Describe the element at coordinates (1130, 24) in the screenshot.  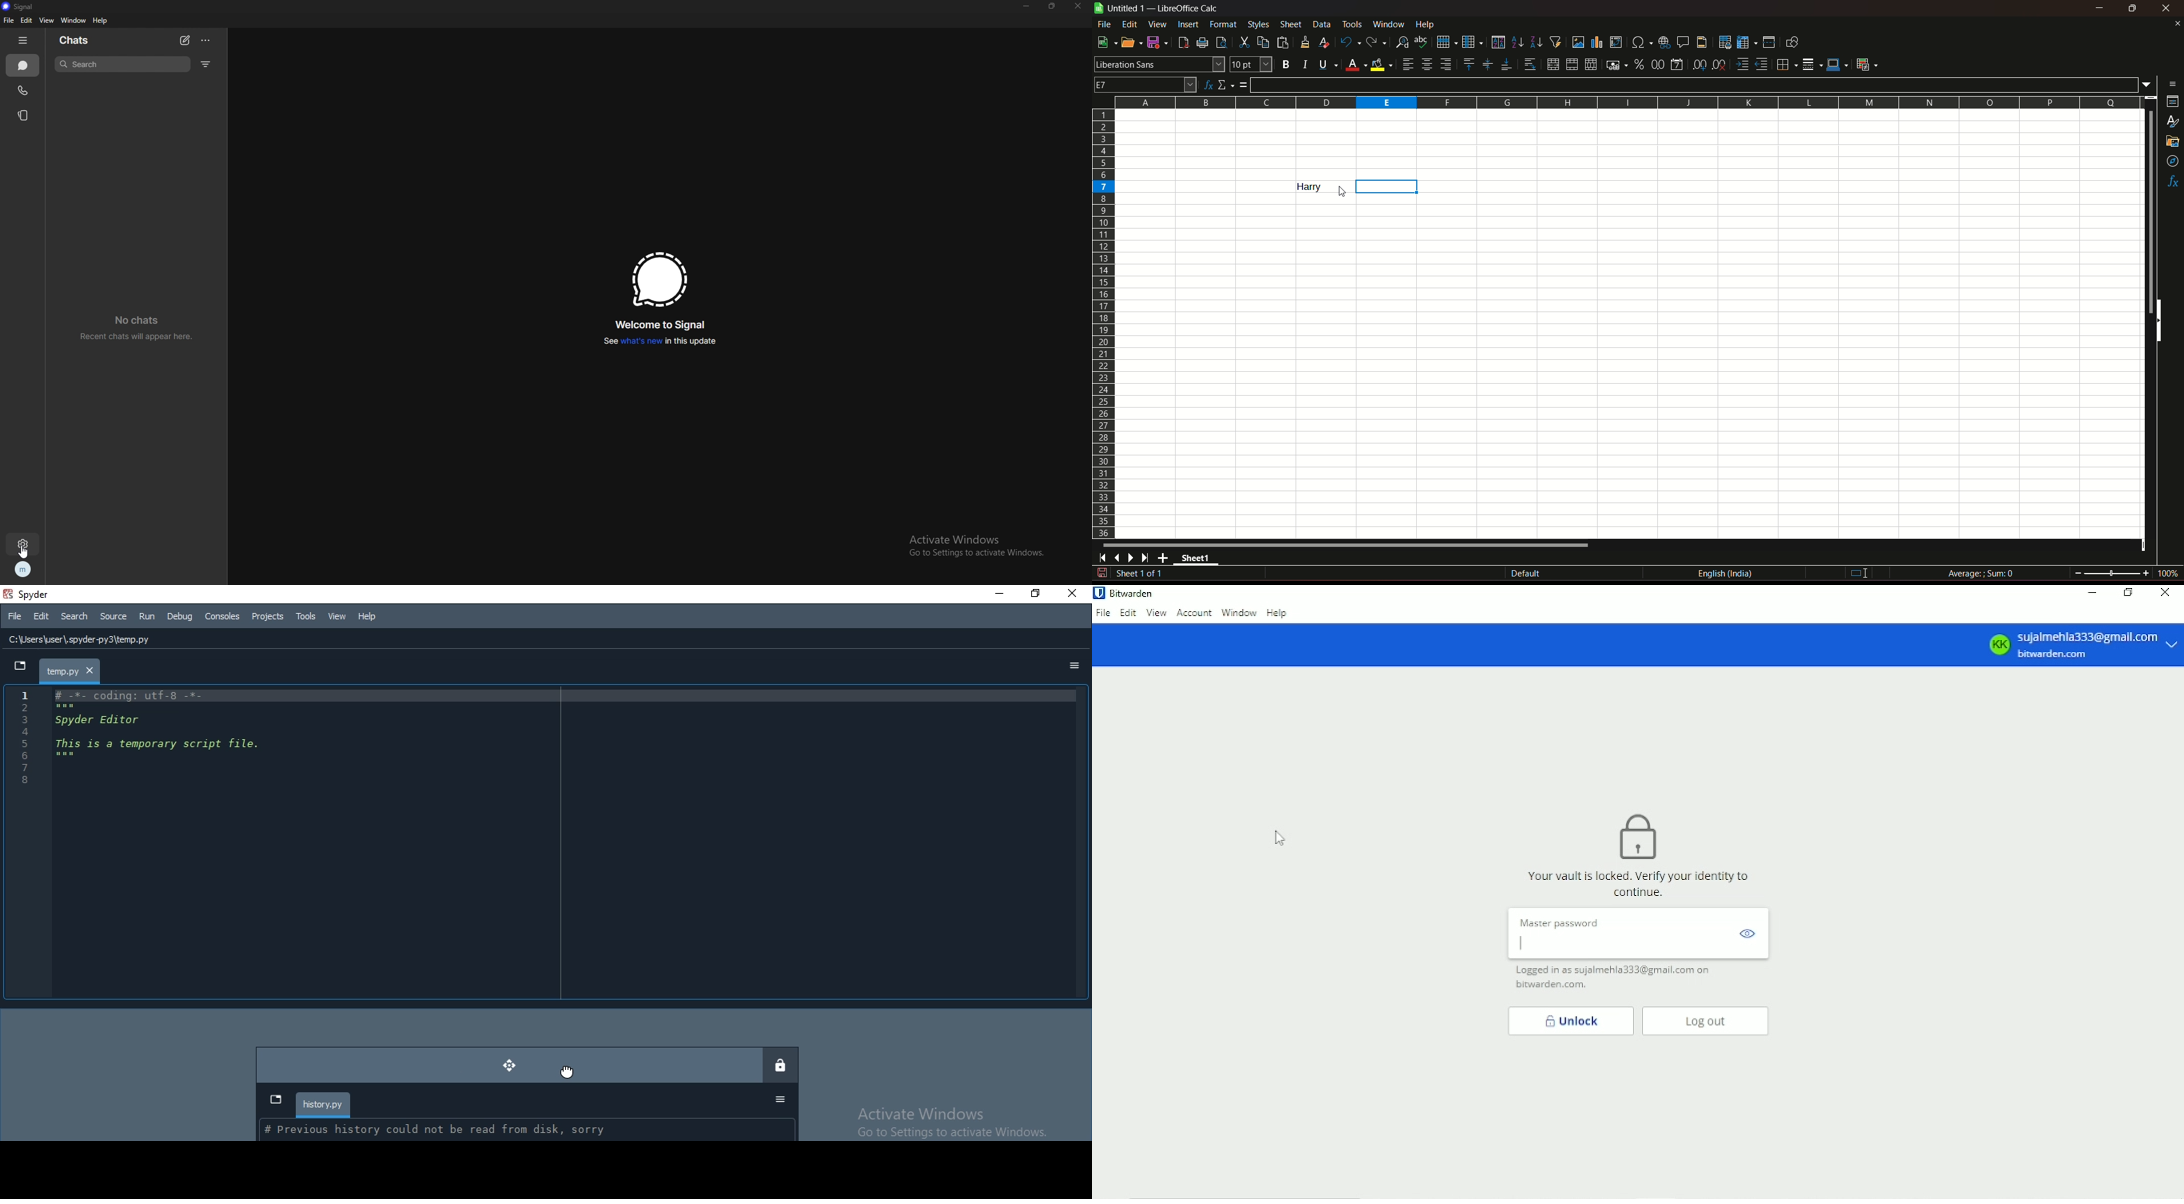
I see `edit` at that location.